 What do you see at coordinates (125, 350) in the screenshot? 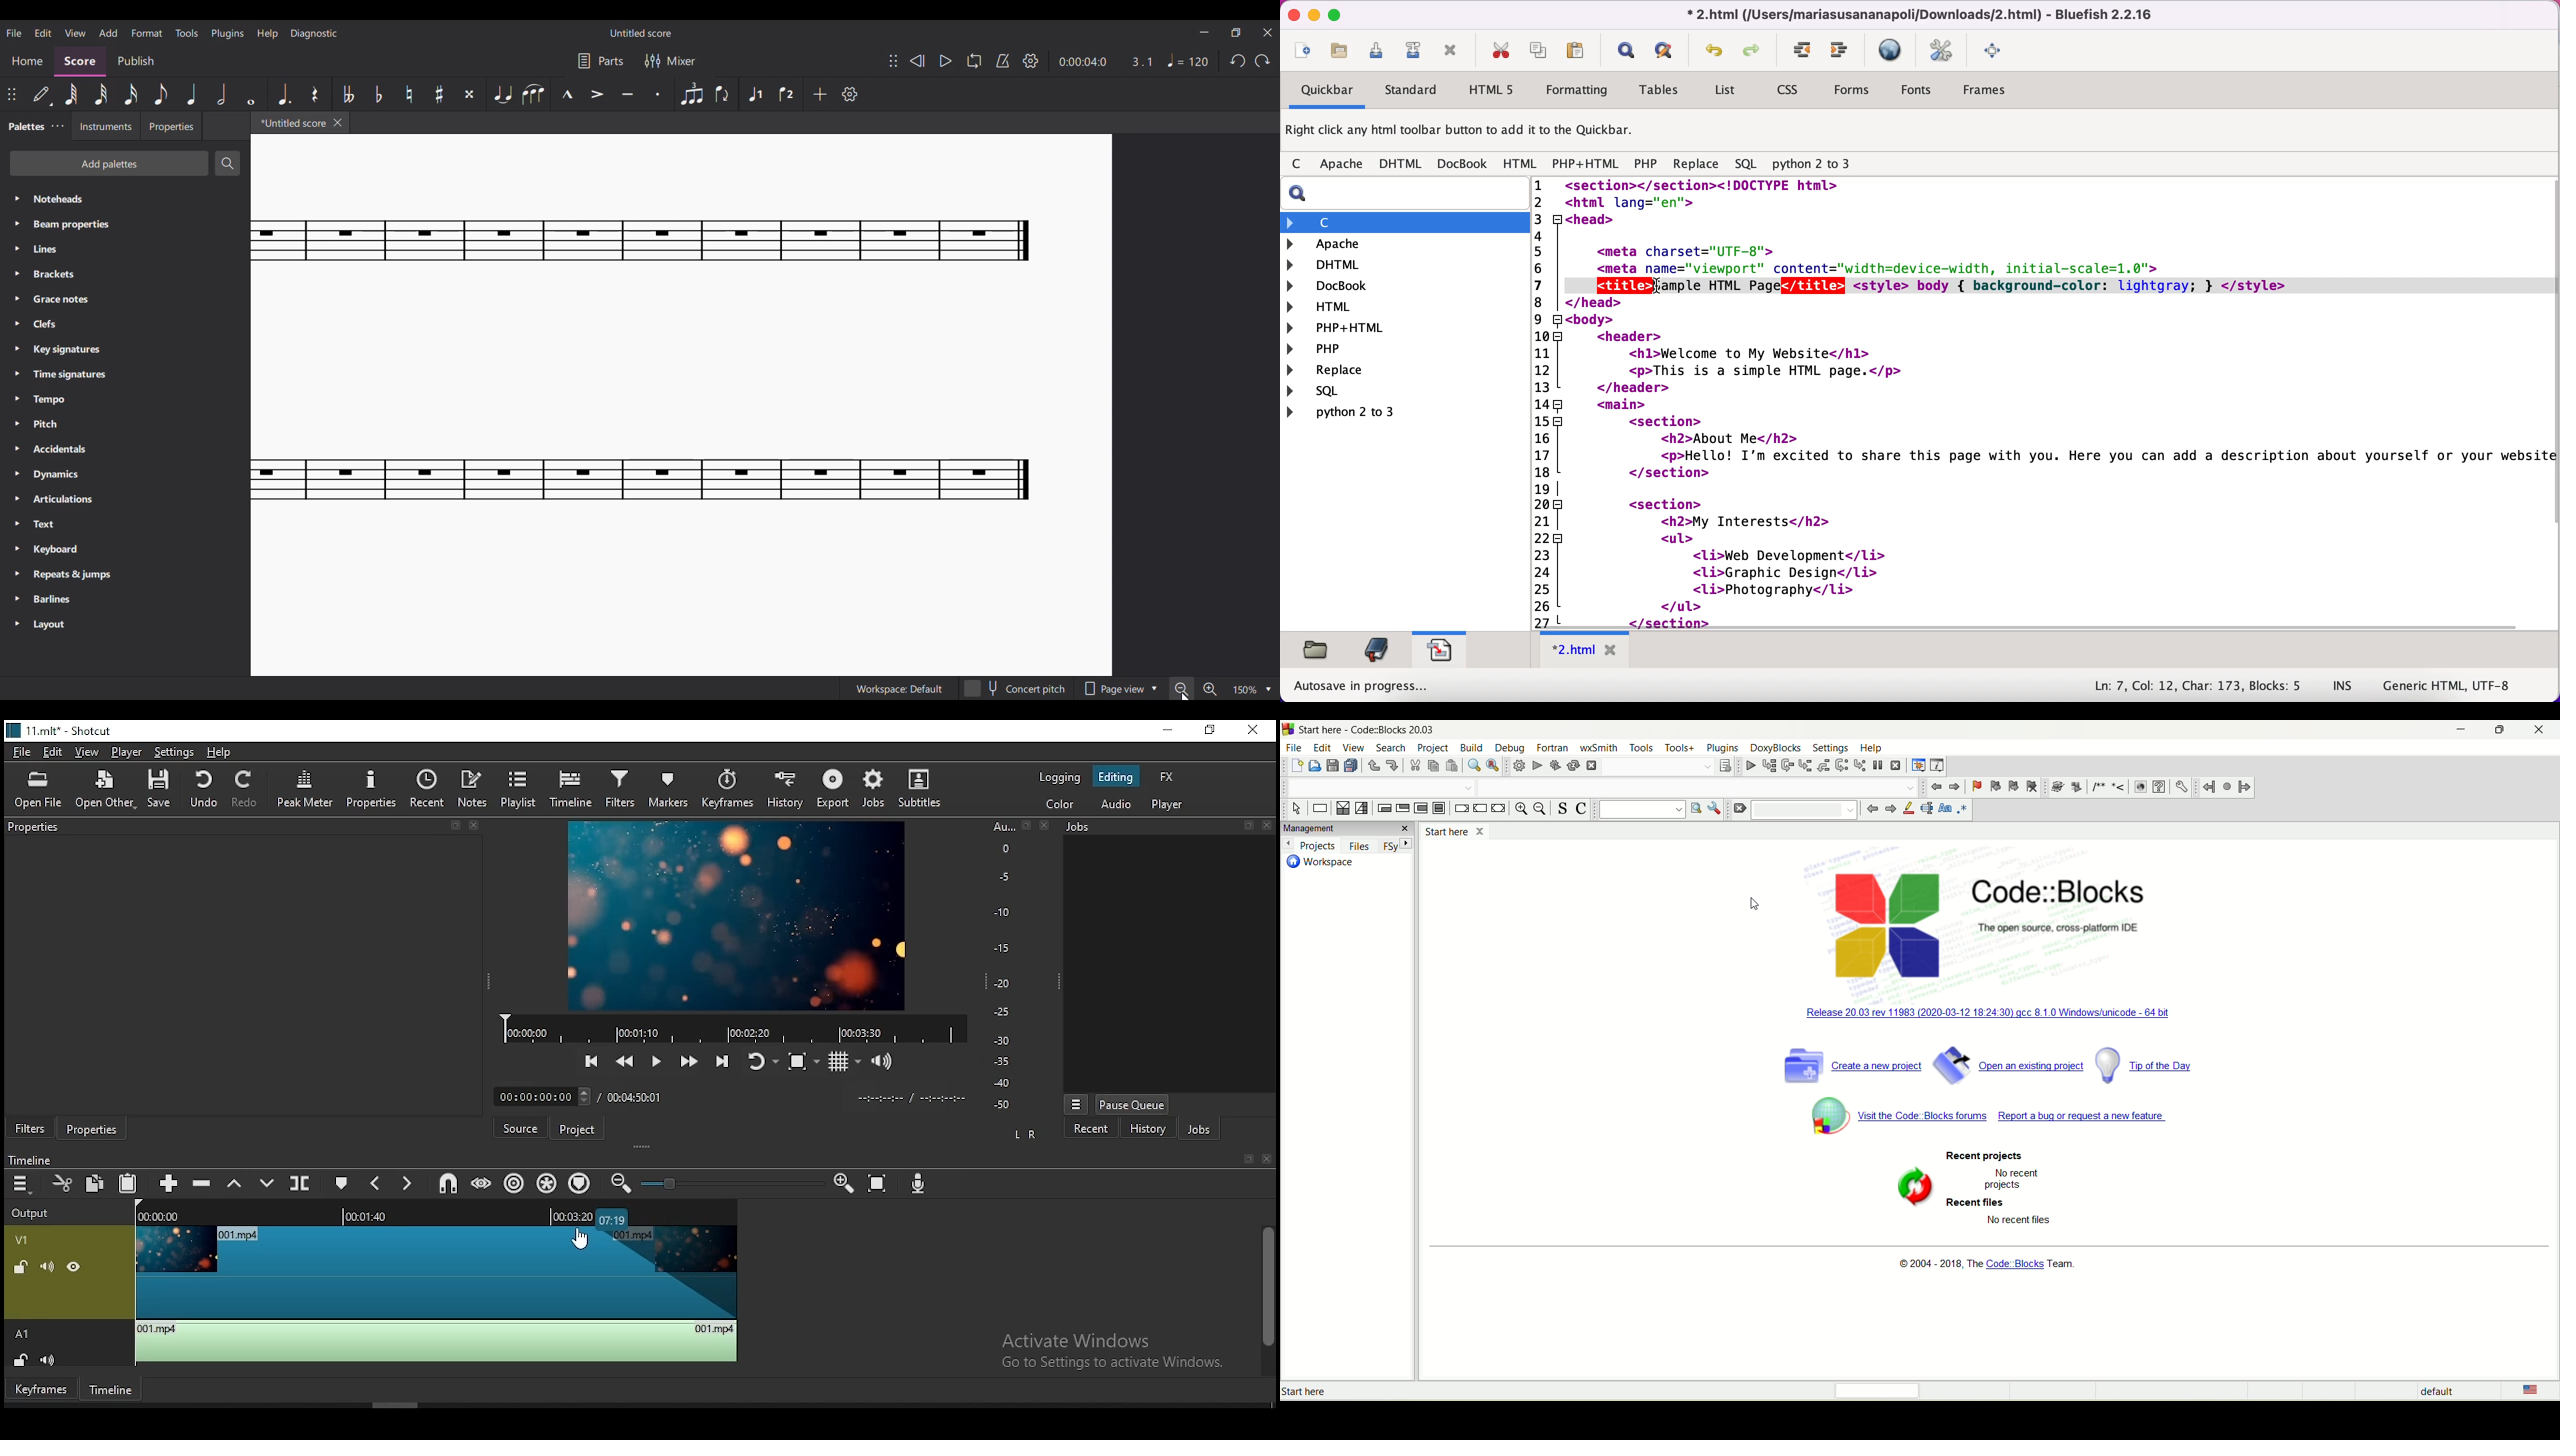
I see `Key signatures` at bounding box center [125, 350].